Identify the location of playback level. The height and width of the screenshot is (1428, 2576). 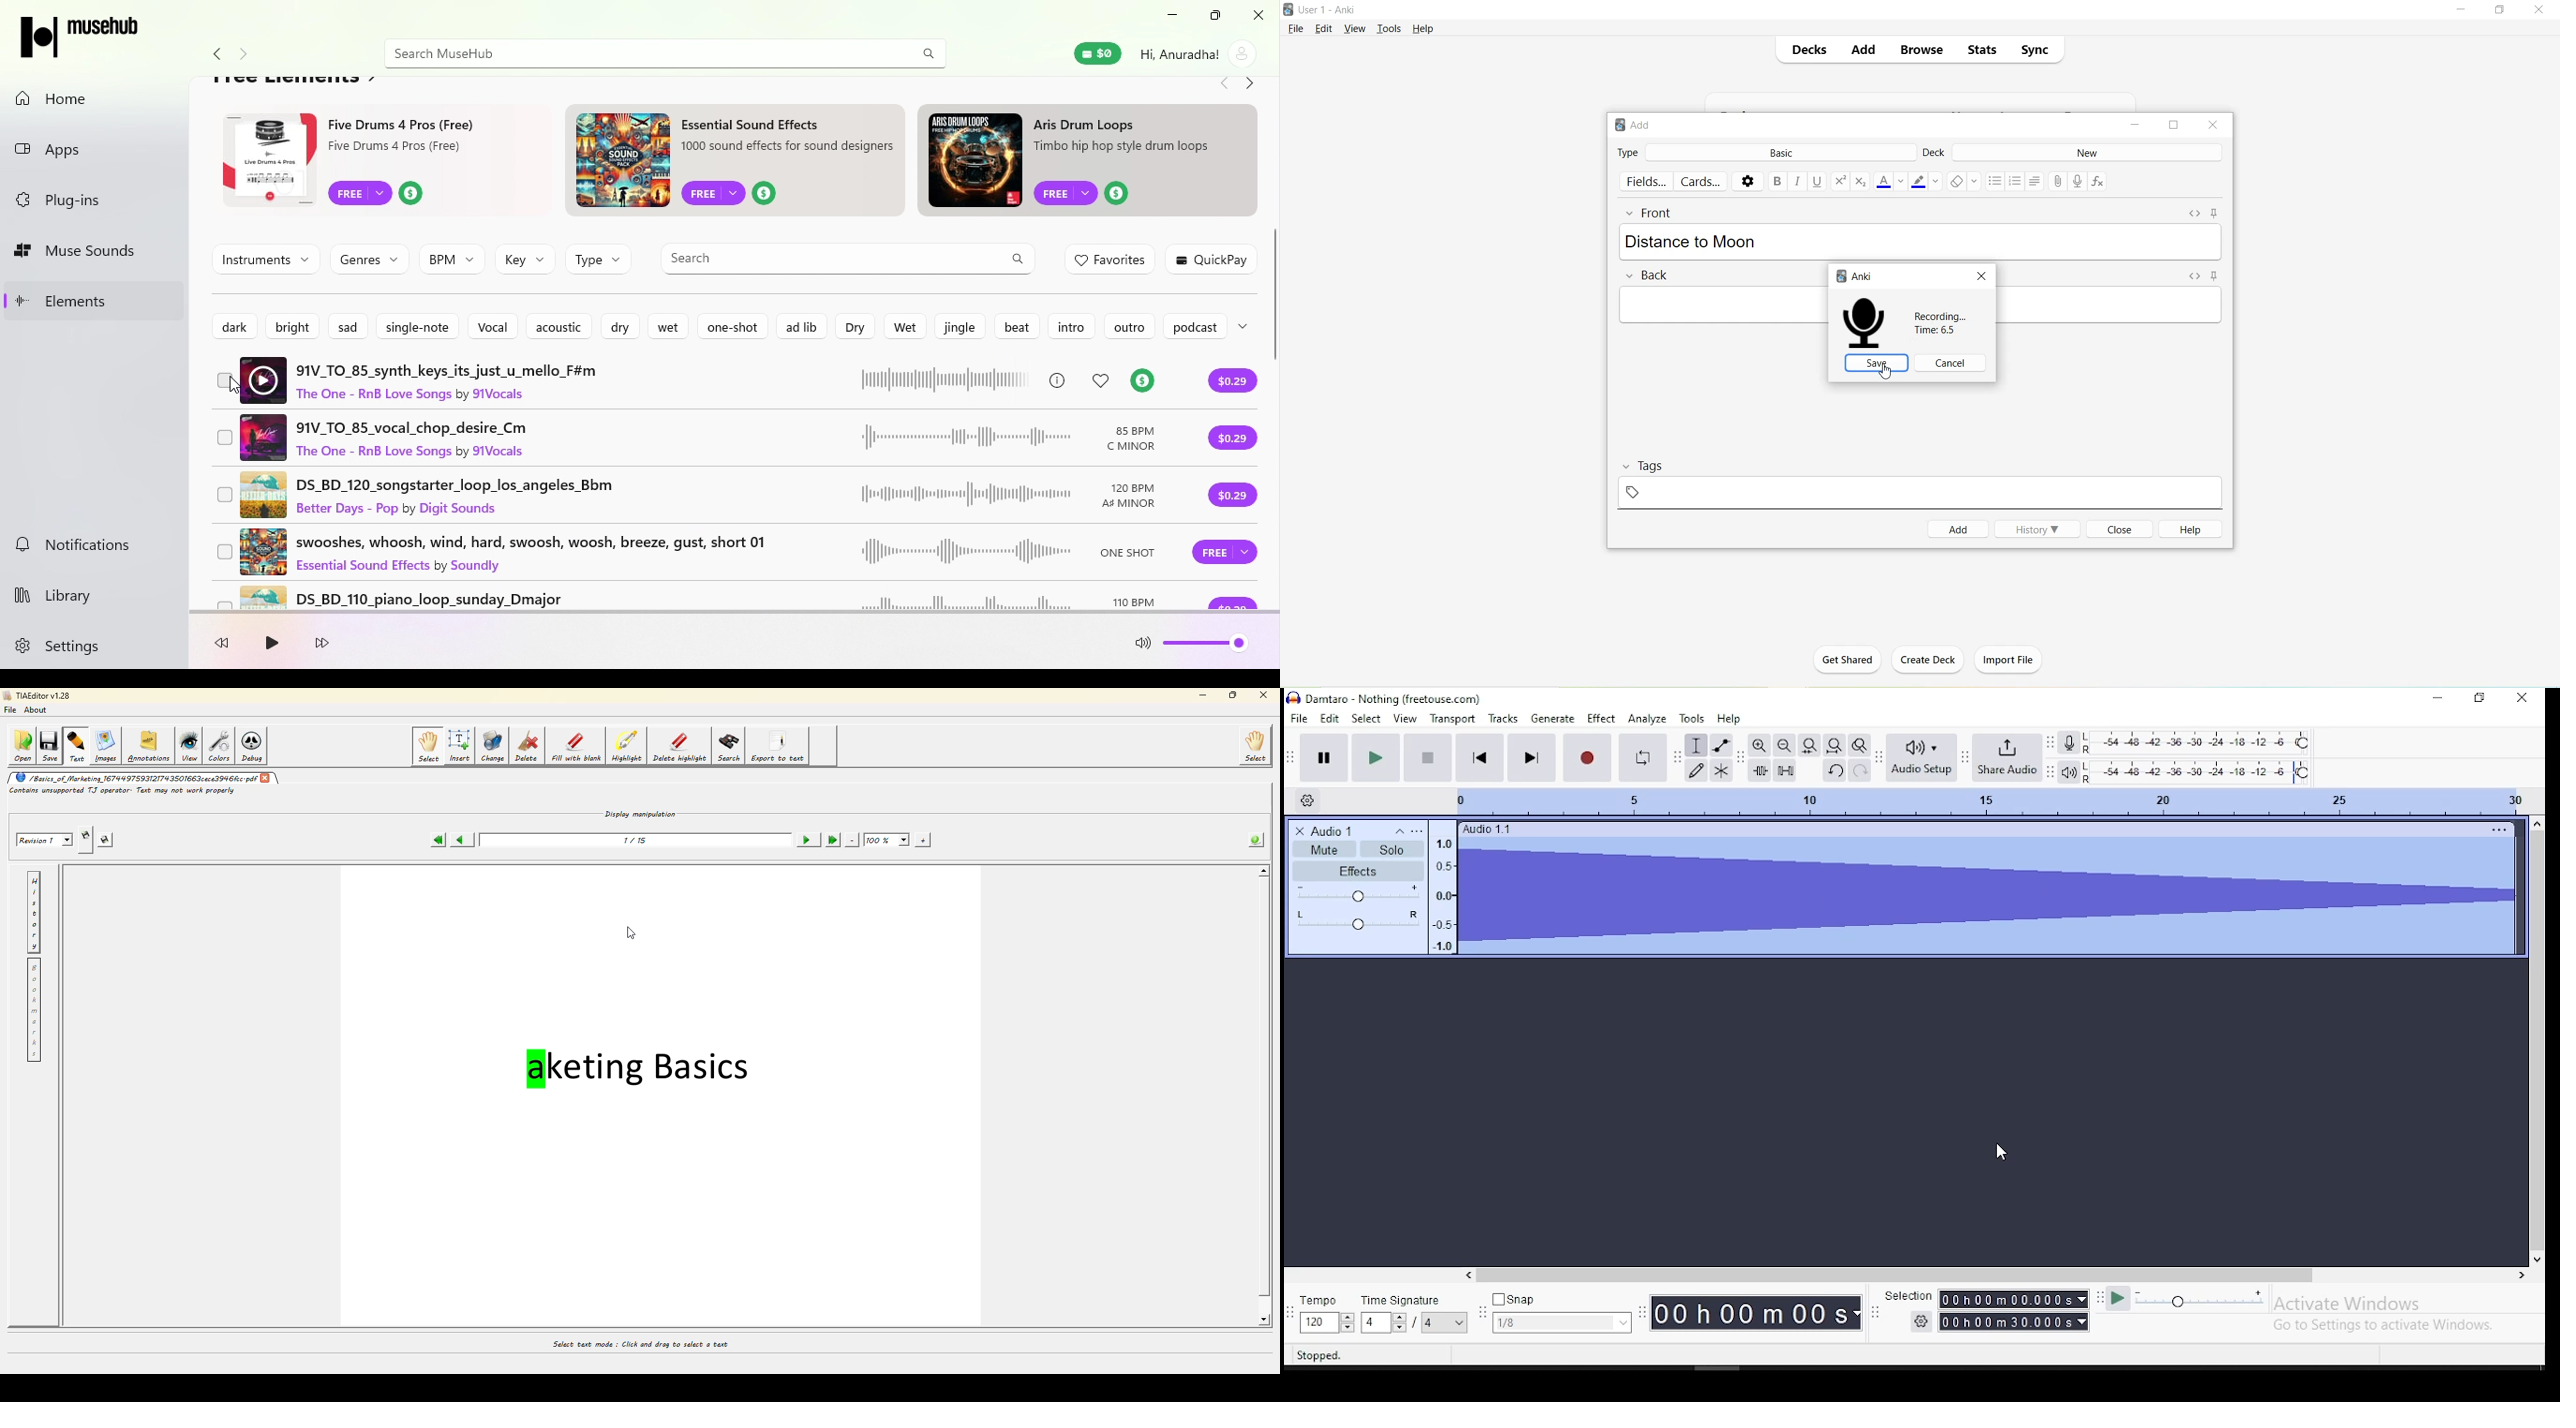
(2199, 772).